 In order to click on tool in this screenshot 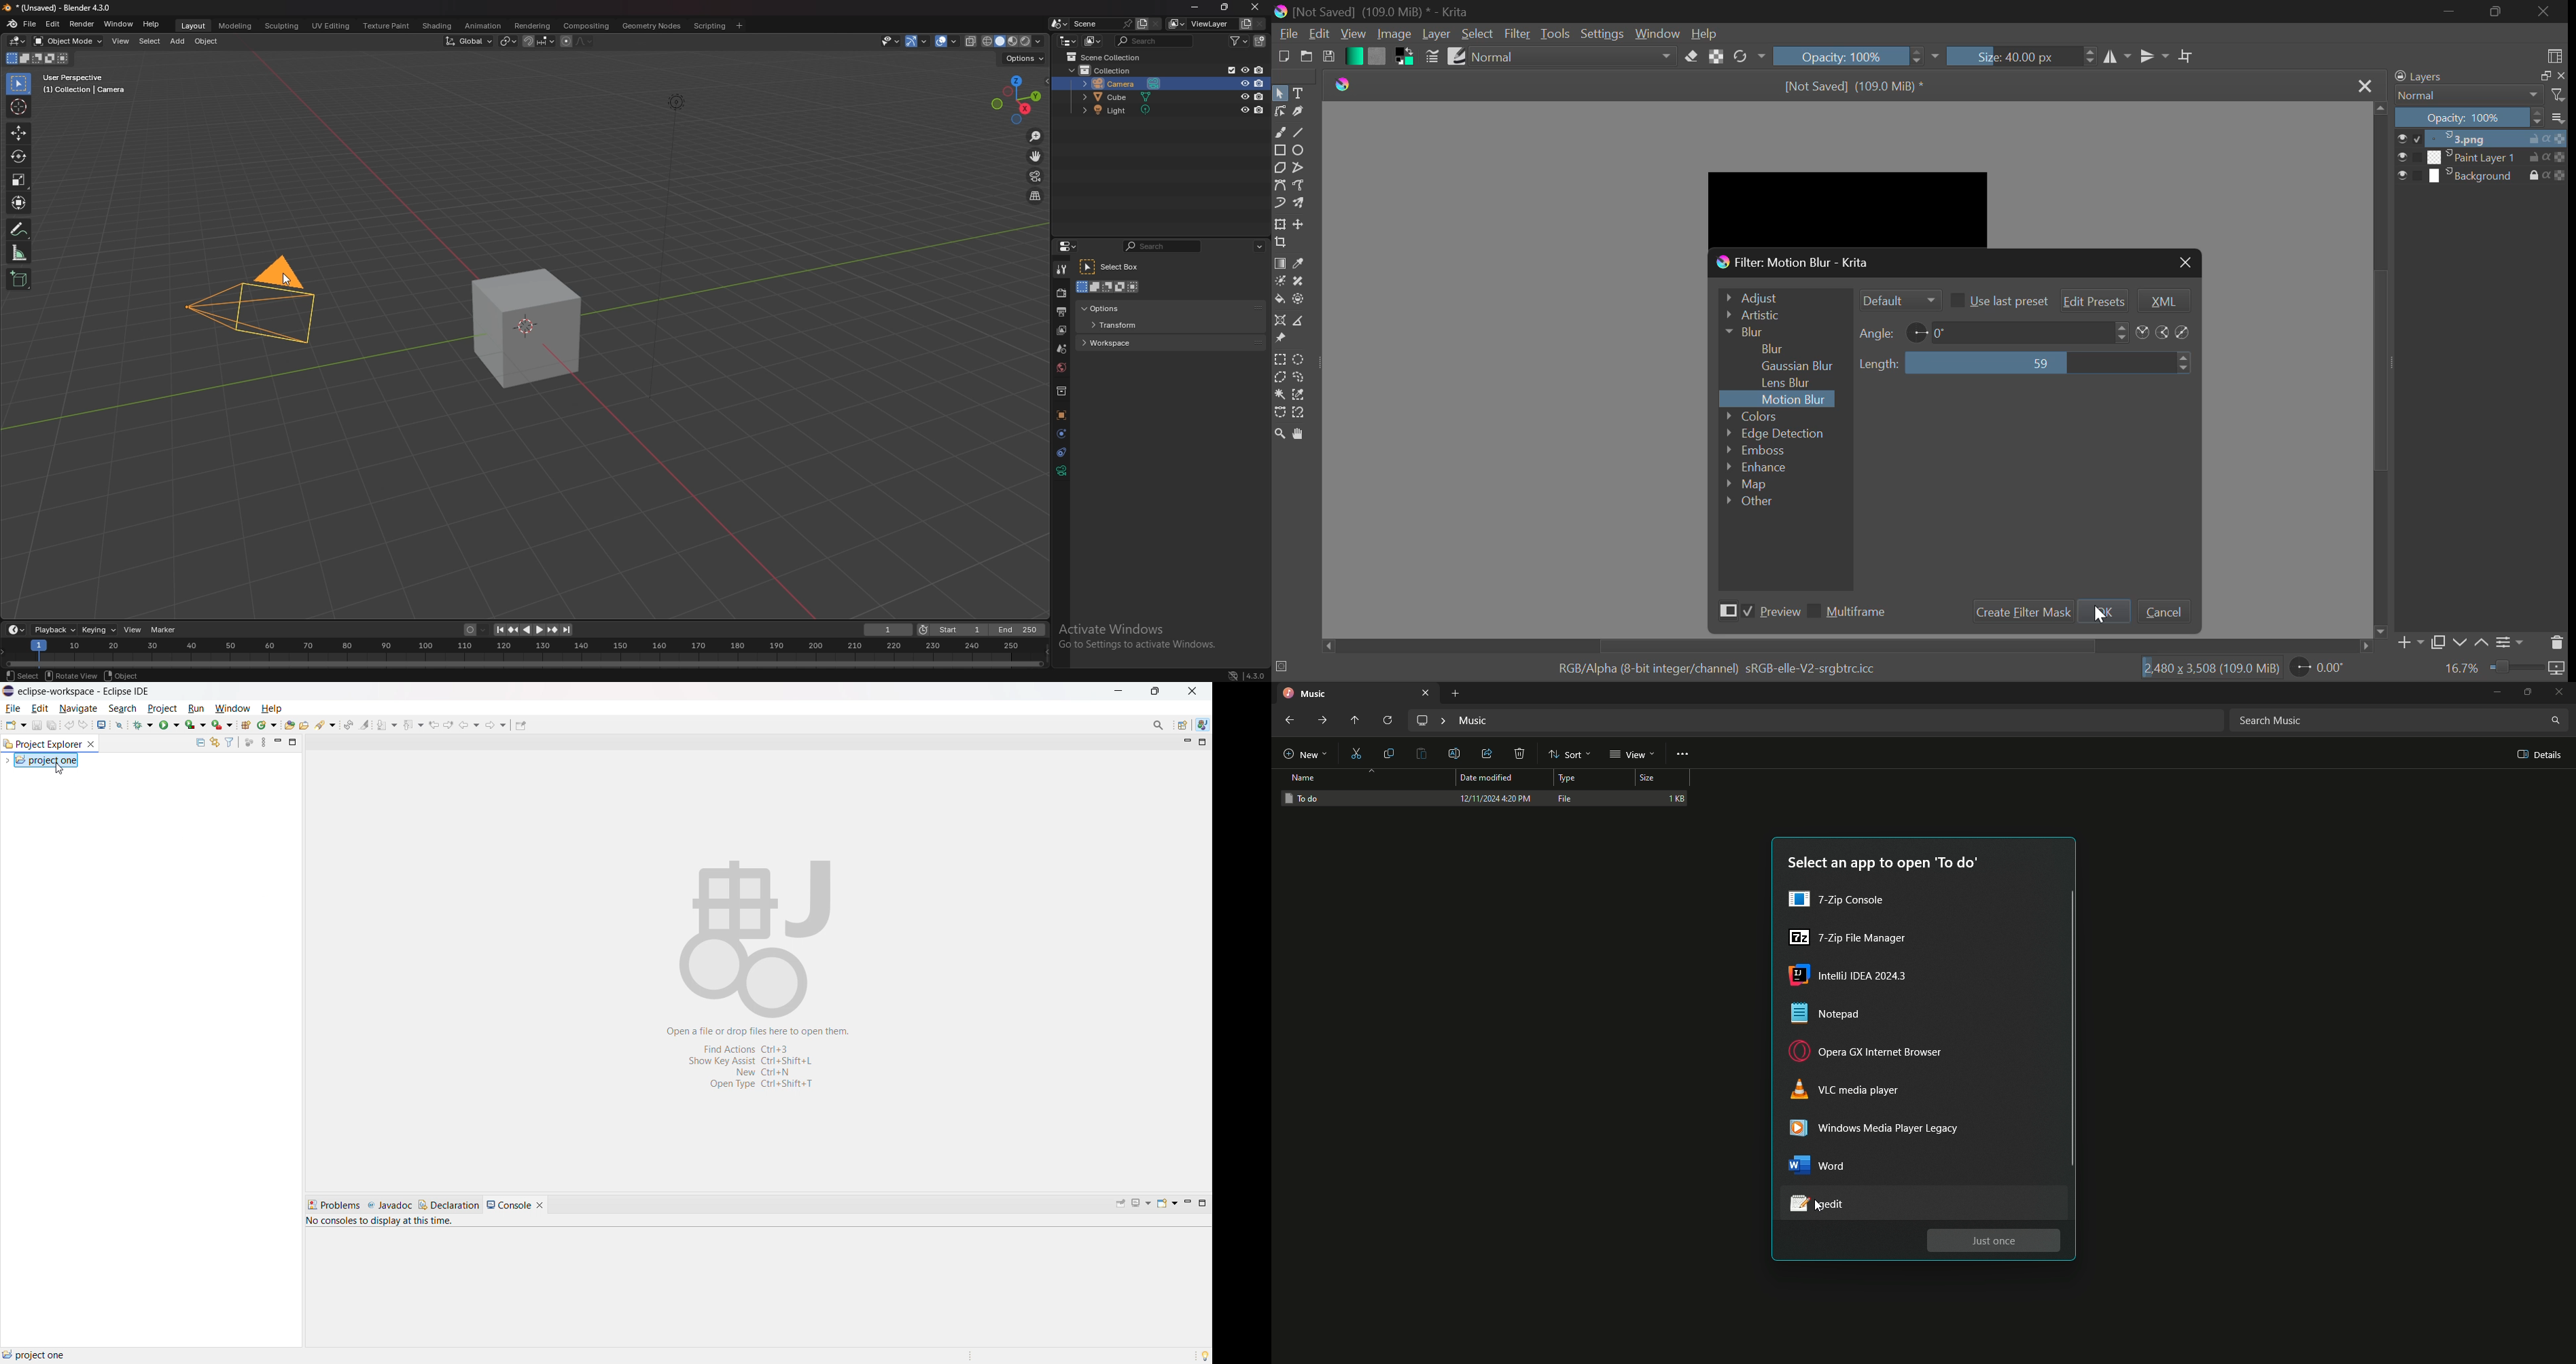, I will do `click(1062, 269)`.